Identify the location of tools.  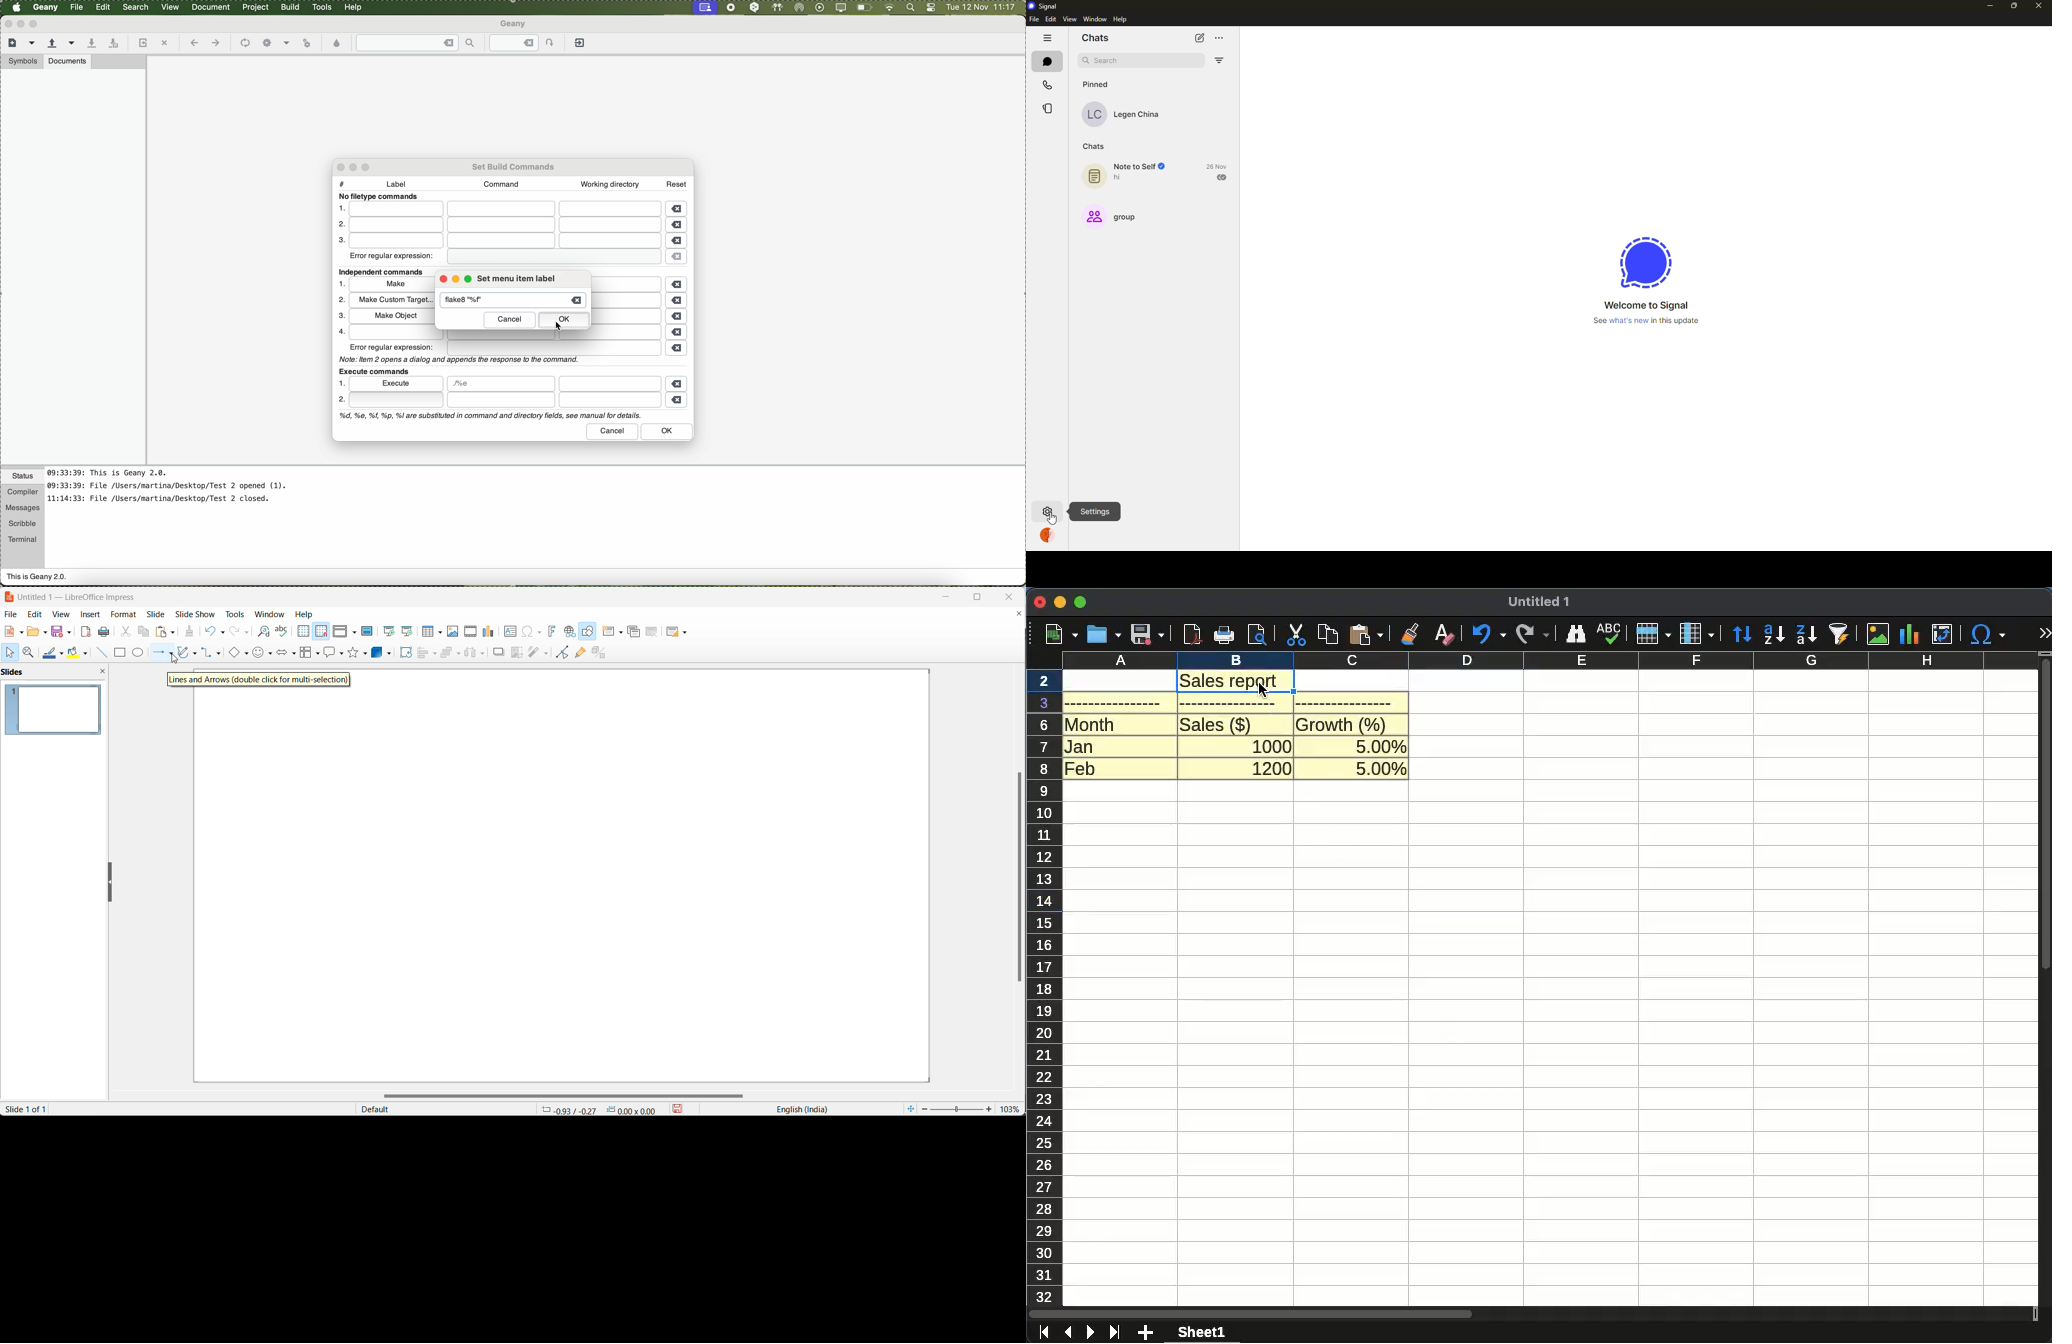
(235, 614).